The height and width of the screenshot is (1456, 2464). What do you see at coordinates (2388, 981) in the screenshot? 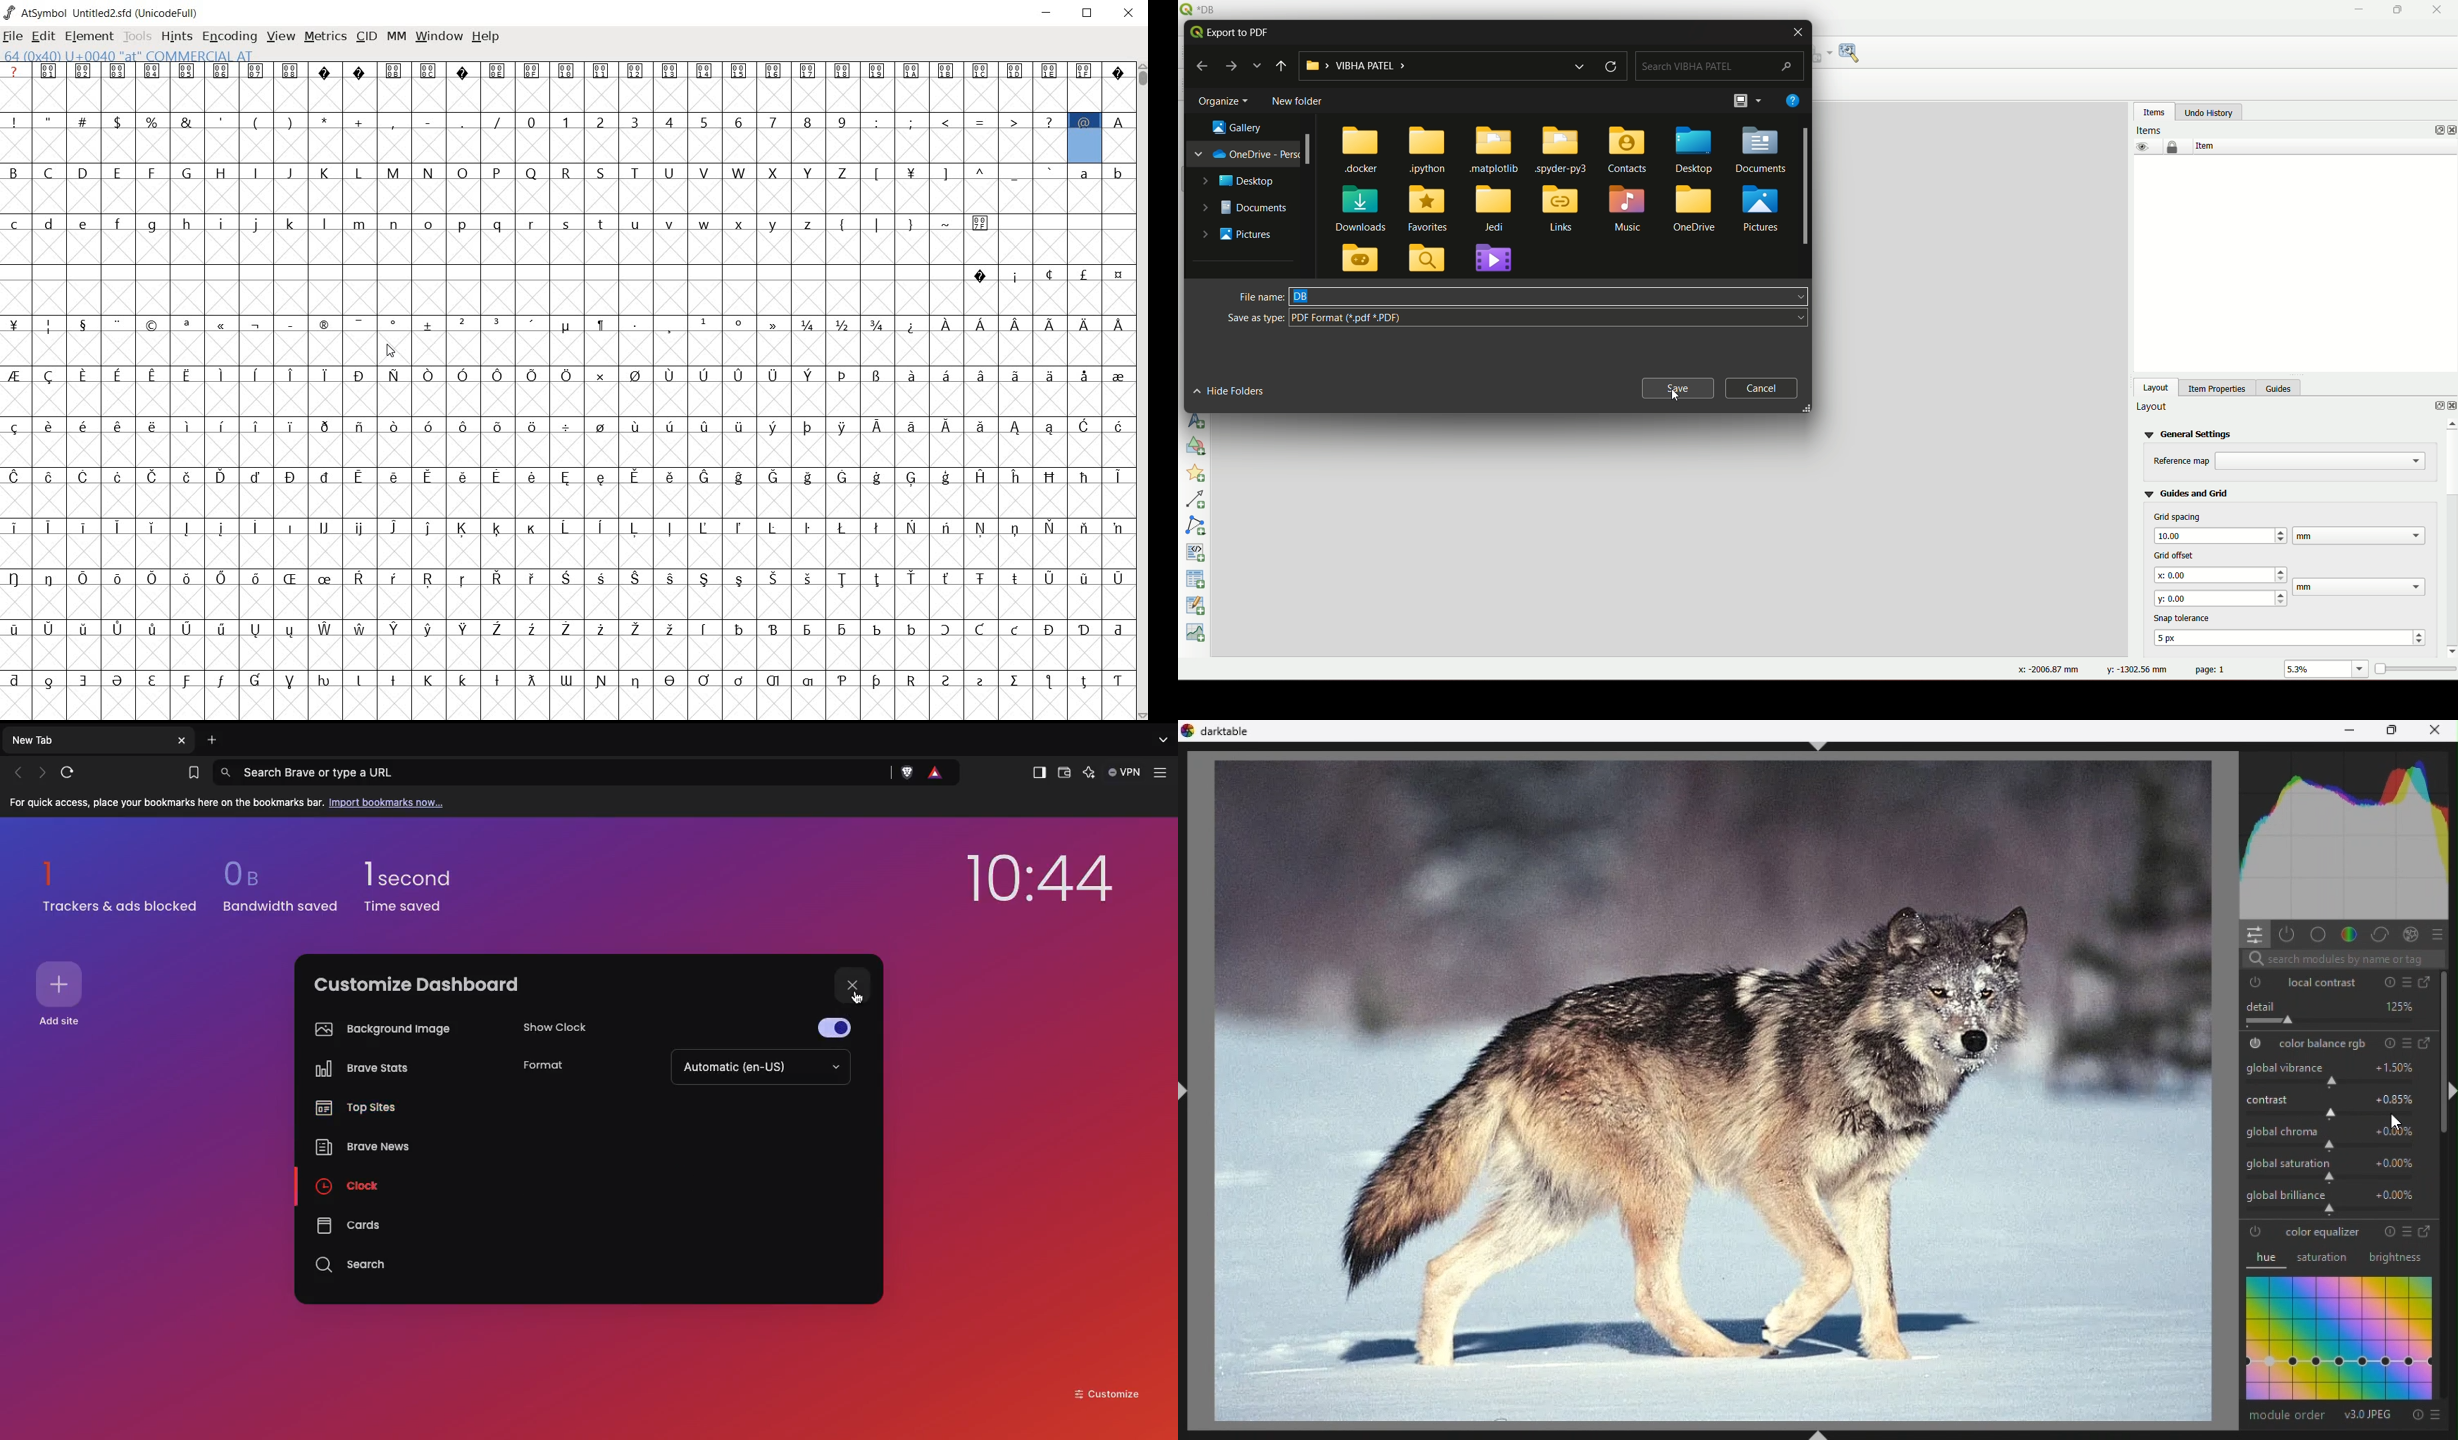
I see `reset` at bounding box center [2388, 981].